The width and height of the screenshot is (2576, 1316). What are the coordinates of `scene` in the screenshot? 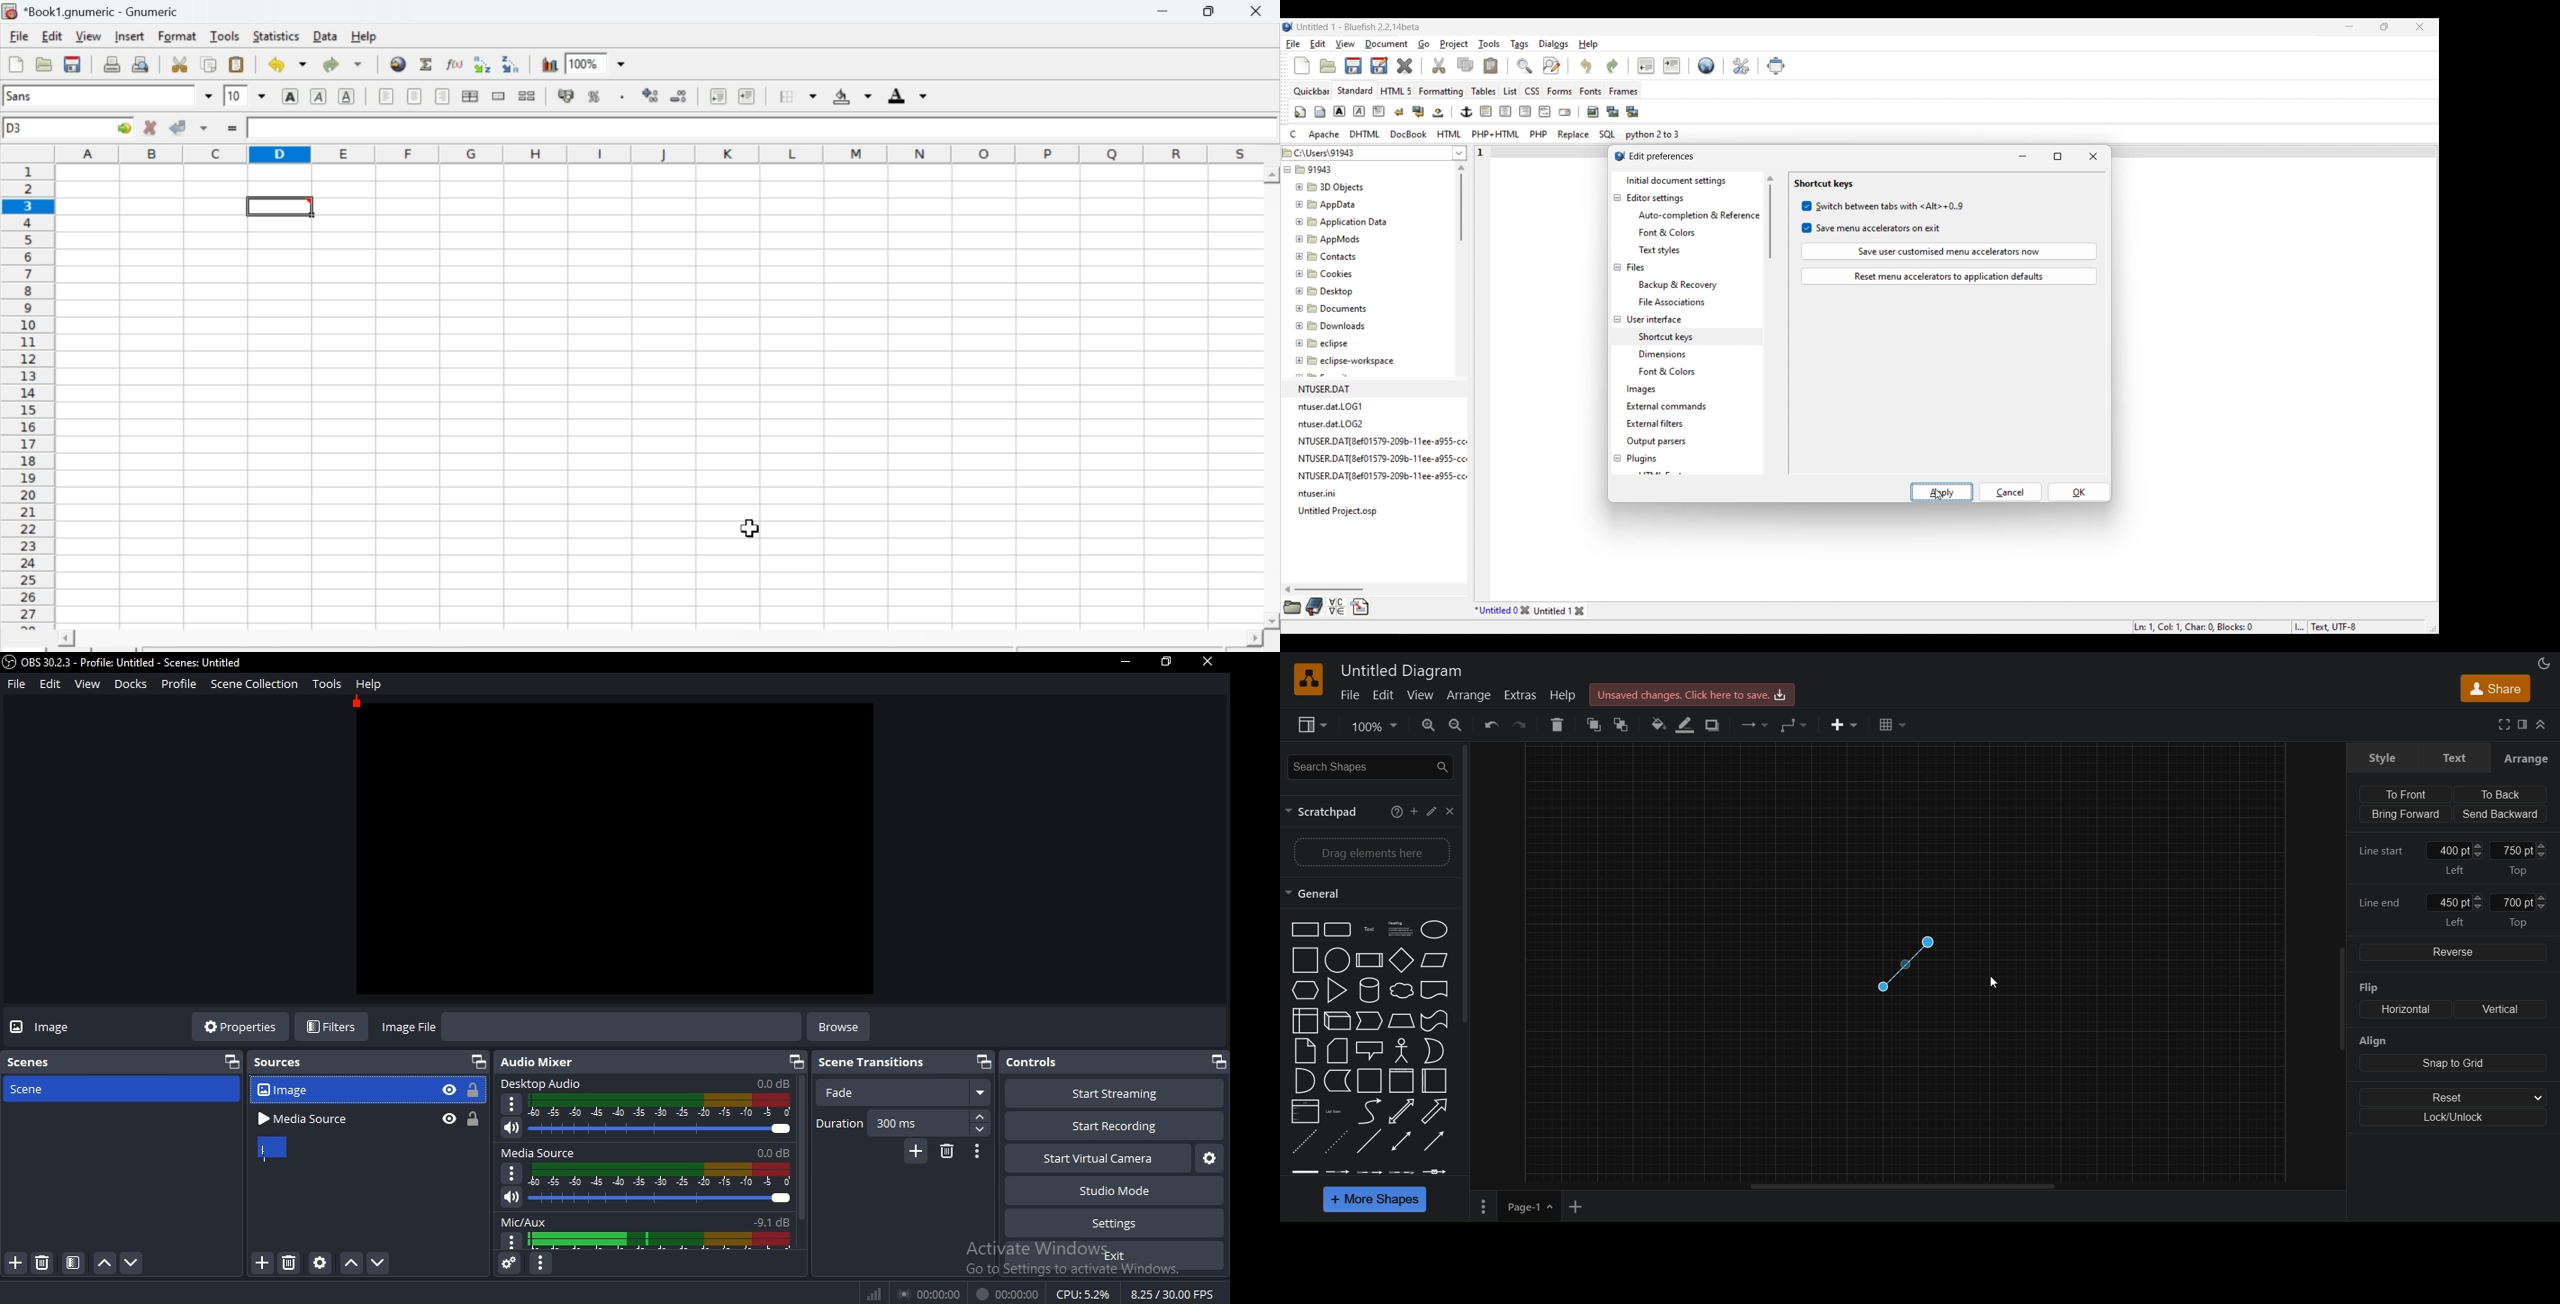 It's located at (73, 1263).